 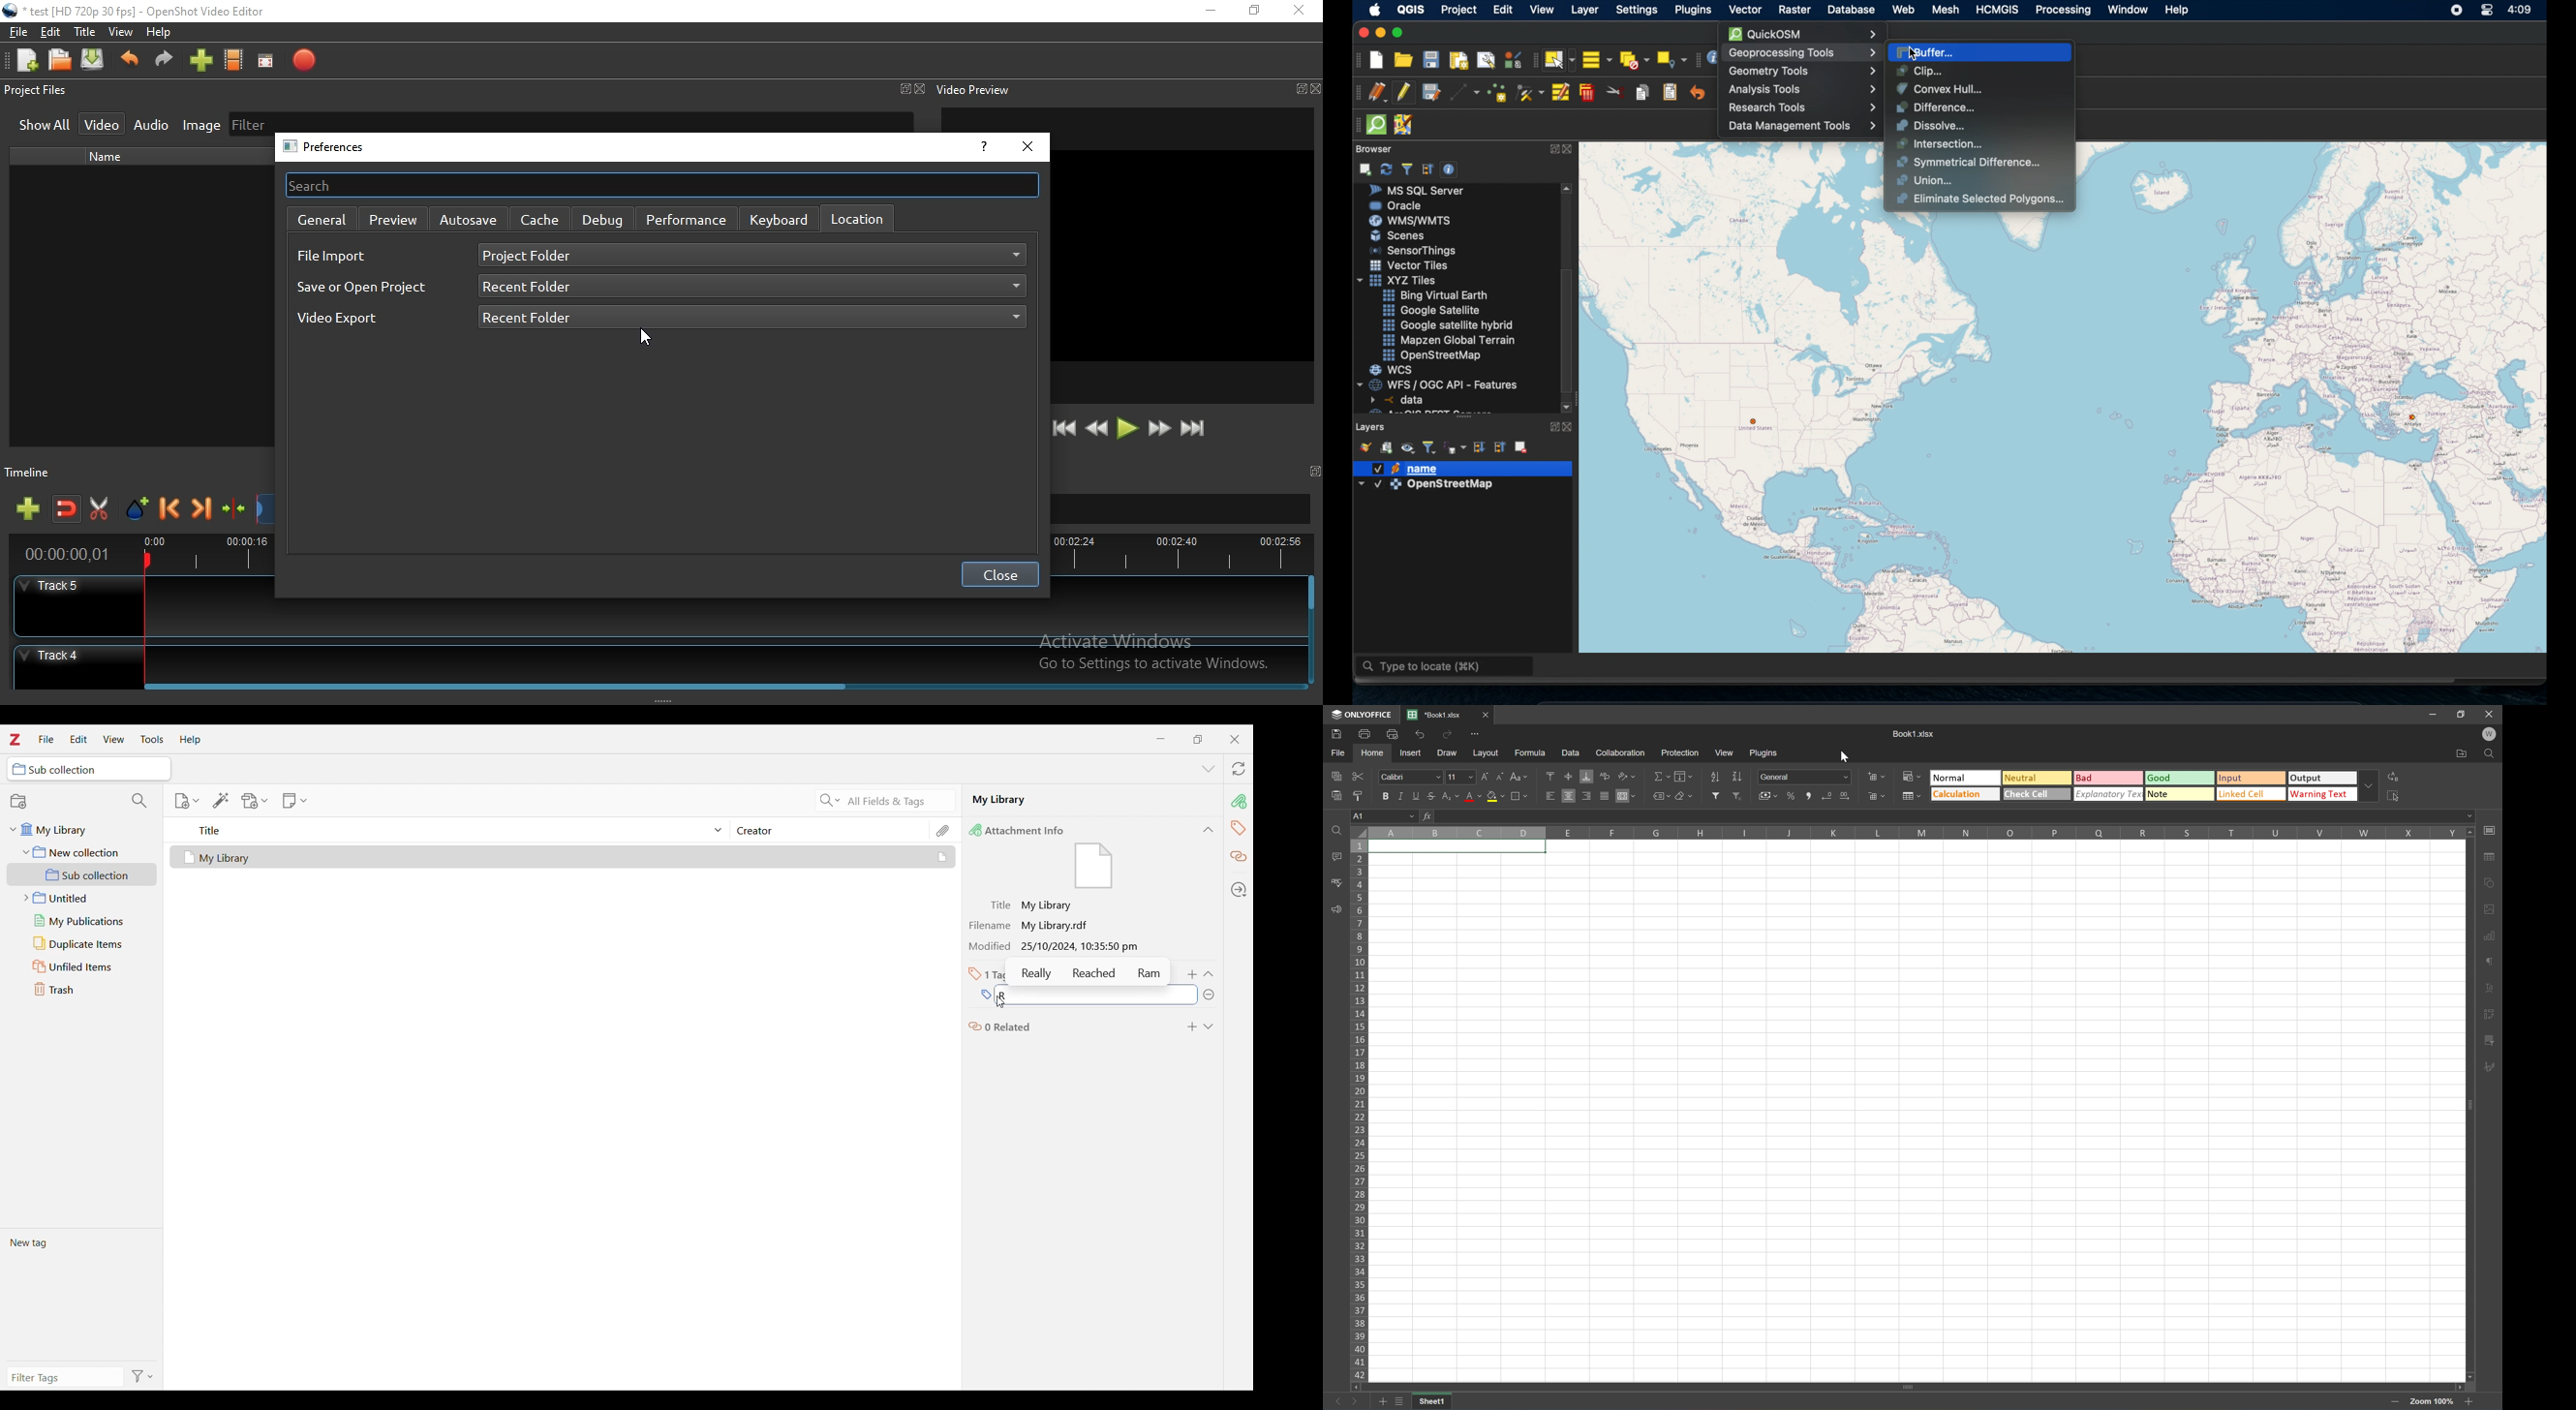 I want to click on Close, so click(x=2489, y=714).